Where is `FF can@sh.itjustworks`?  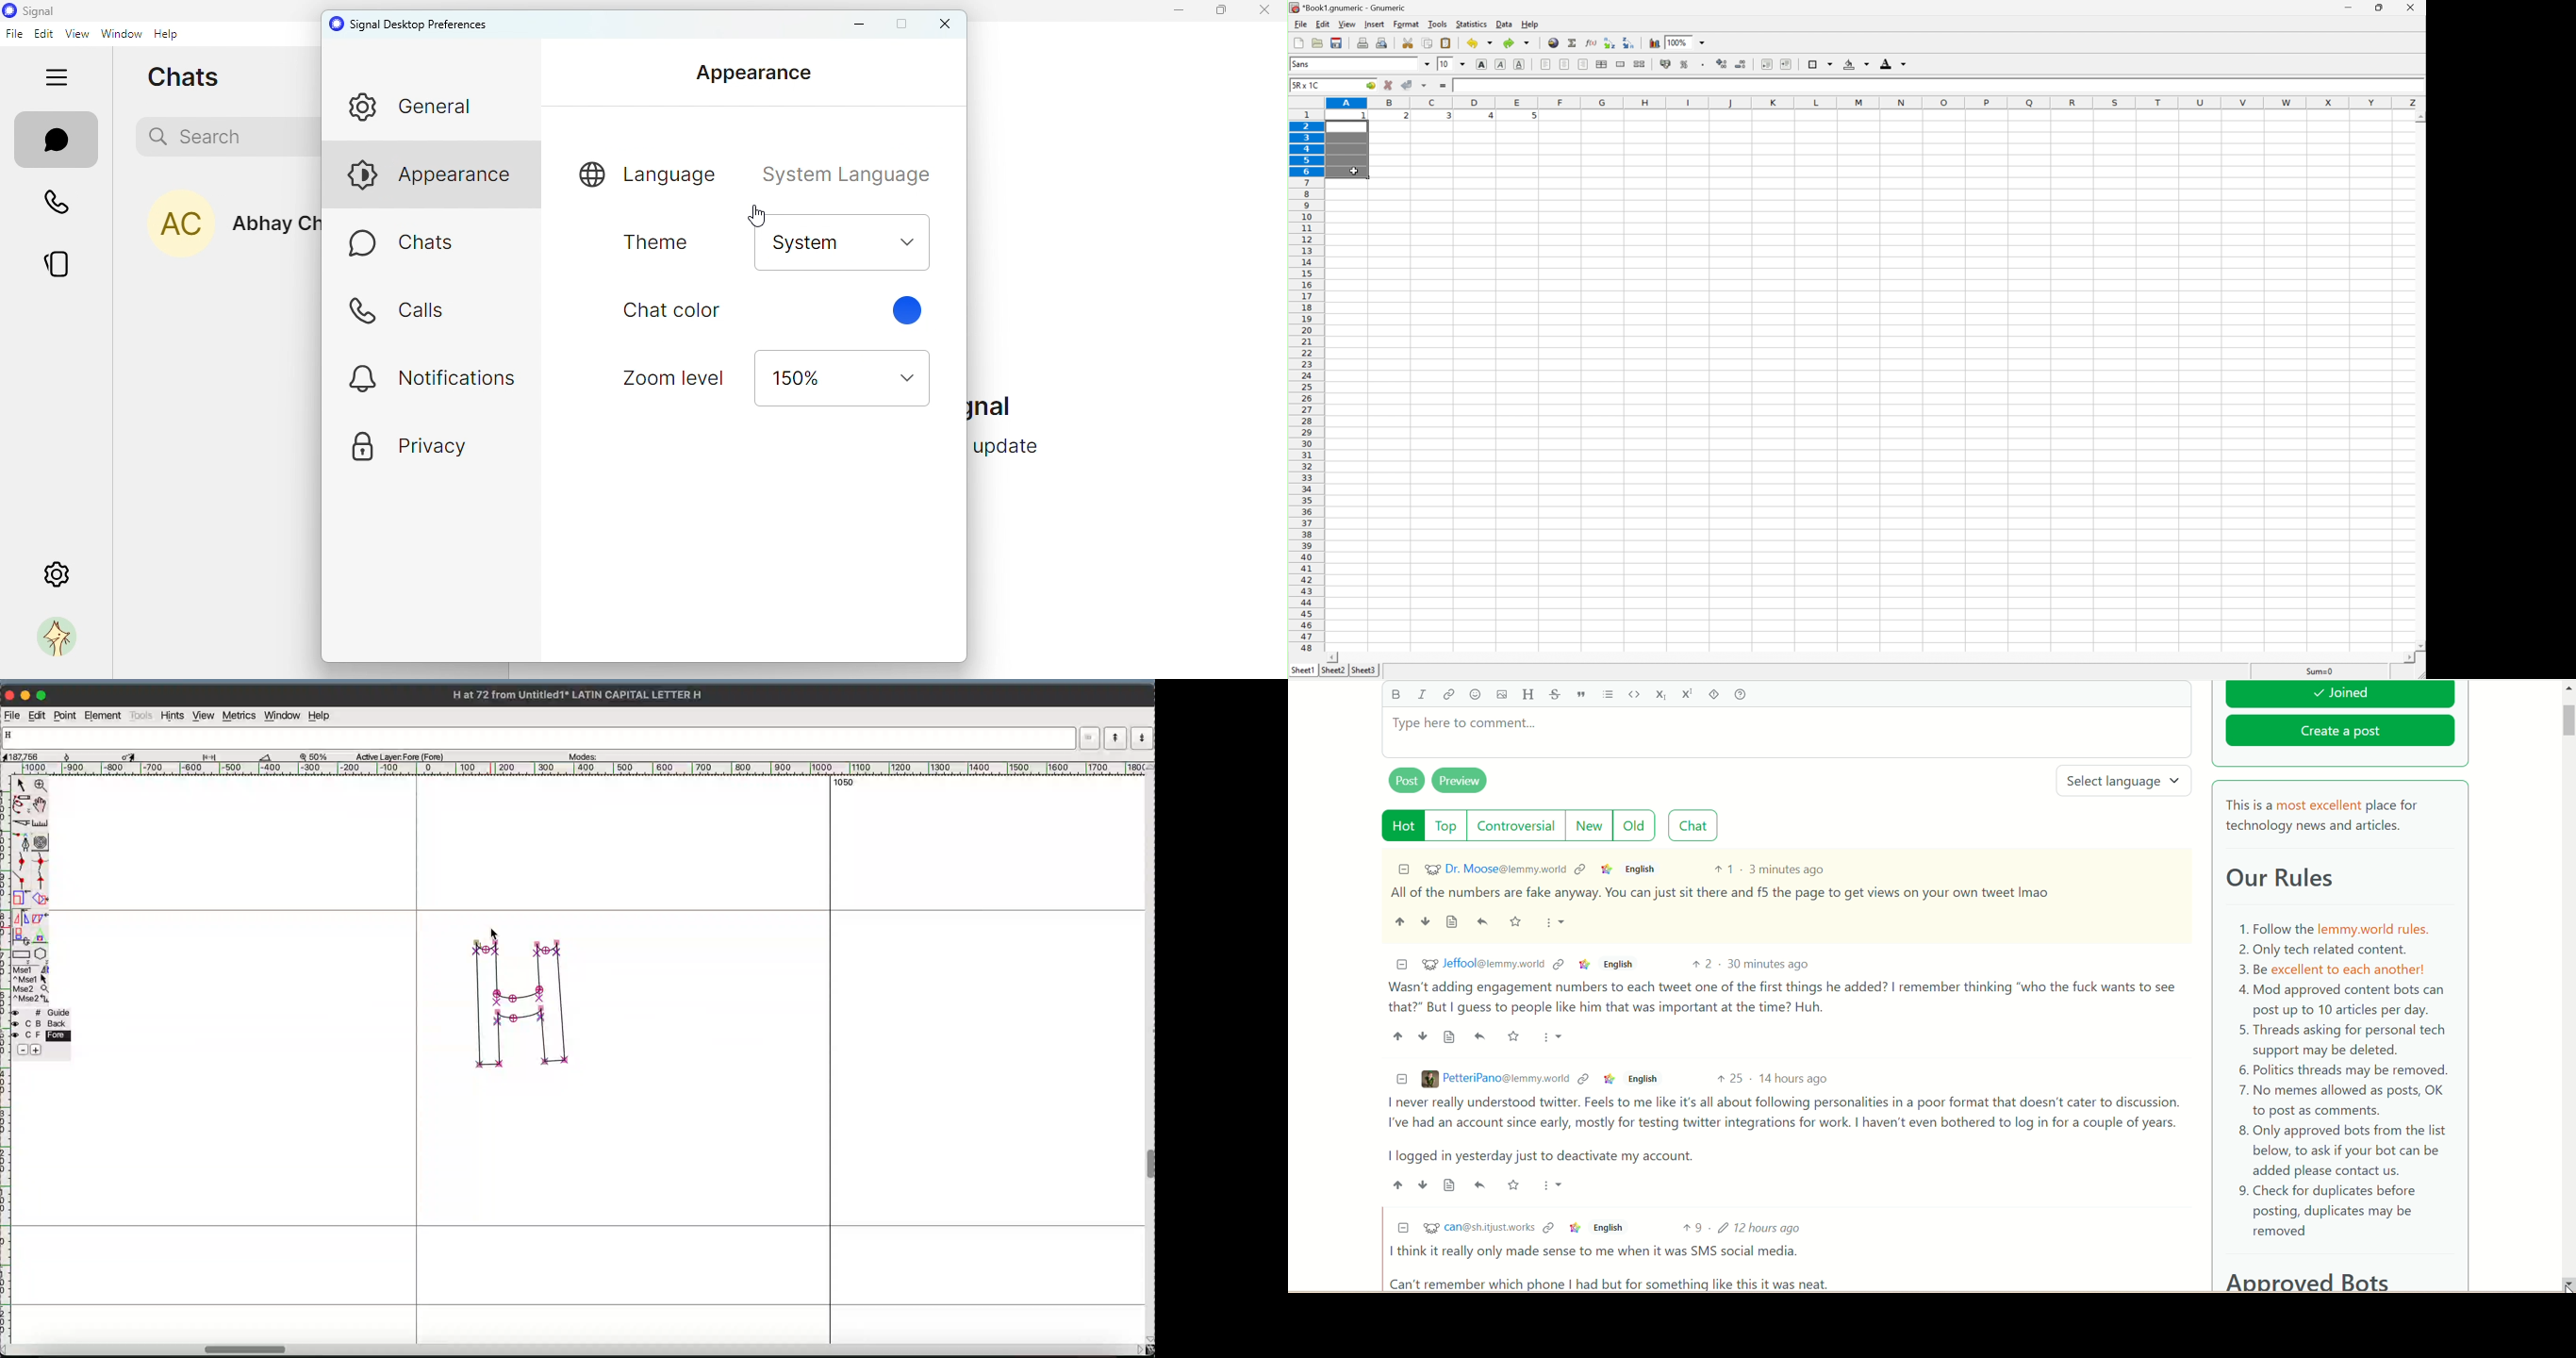
FF can@sh.itjustworks is located at coordinates (1478, 1230).